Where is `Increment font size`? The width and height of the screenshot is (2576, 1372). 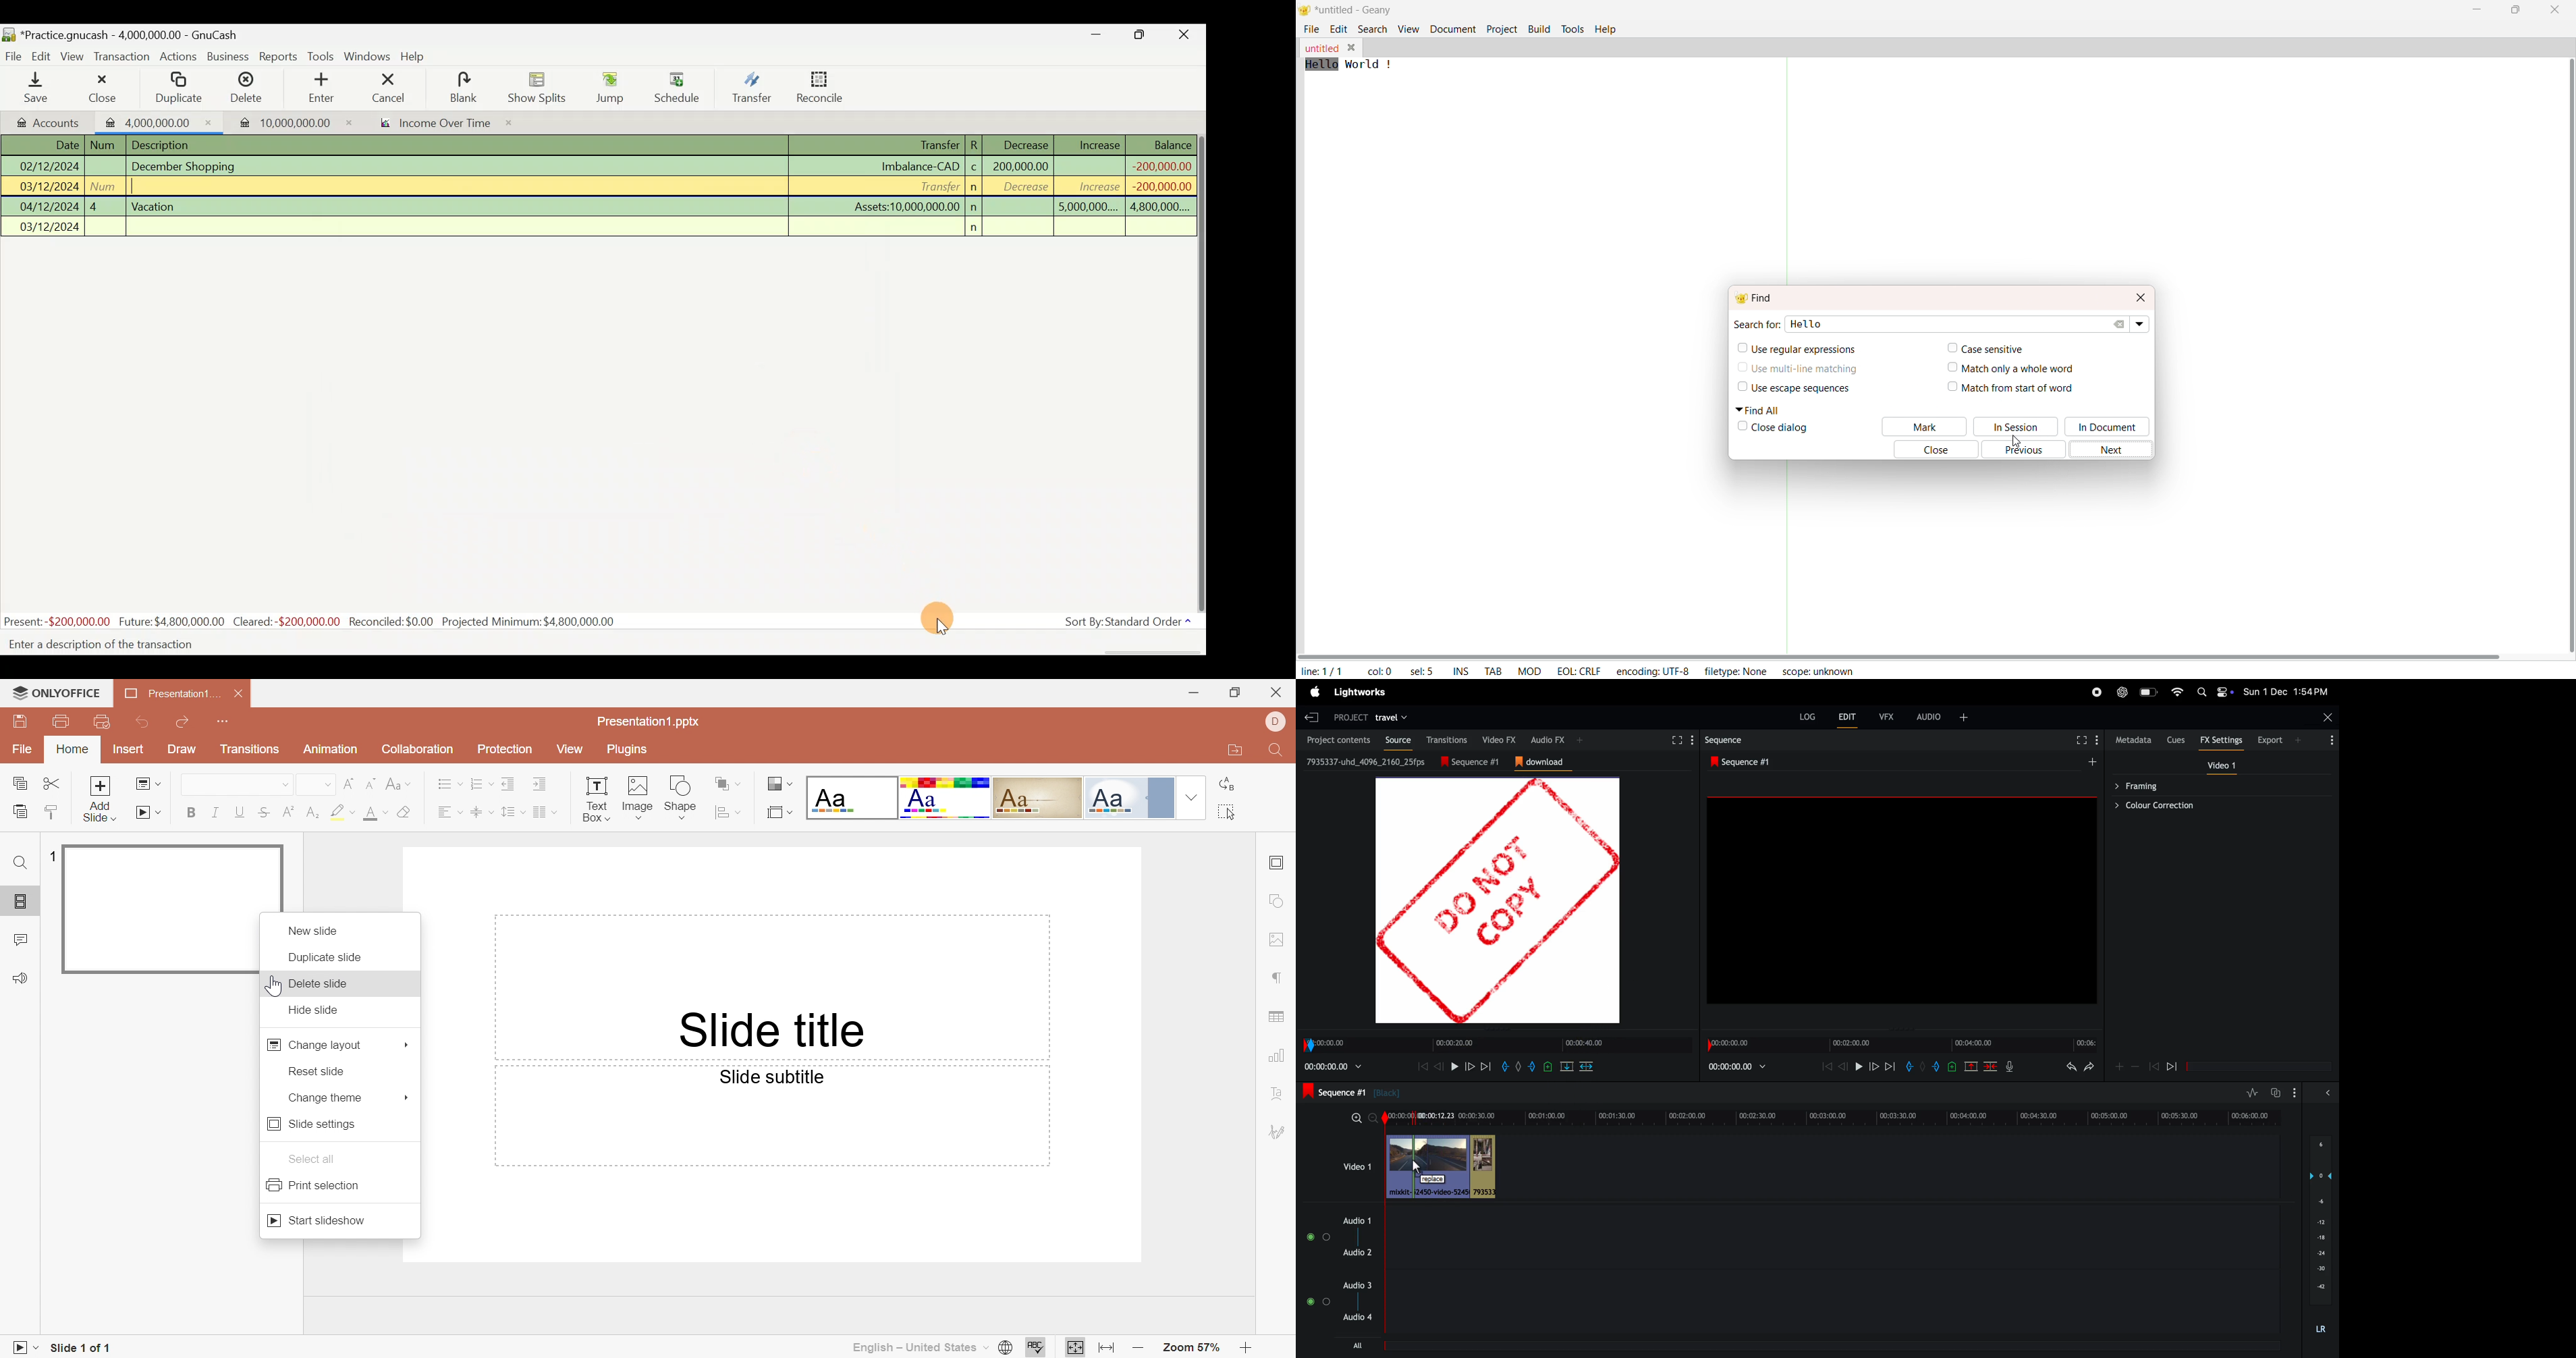 Increment font size is located at coordinates (348, 783).